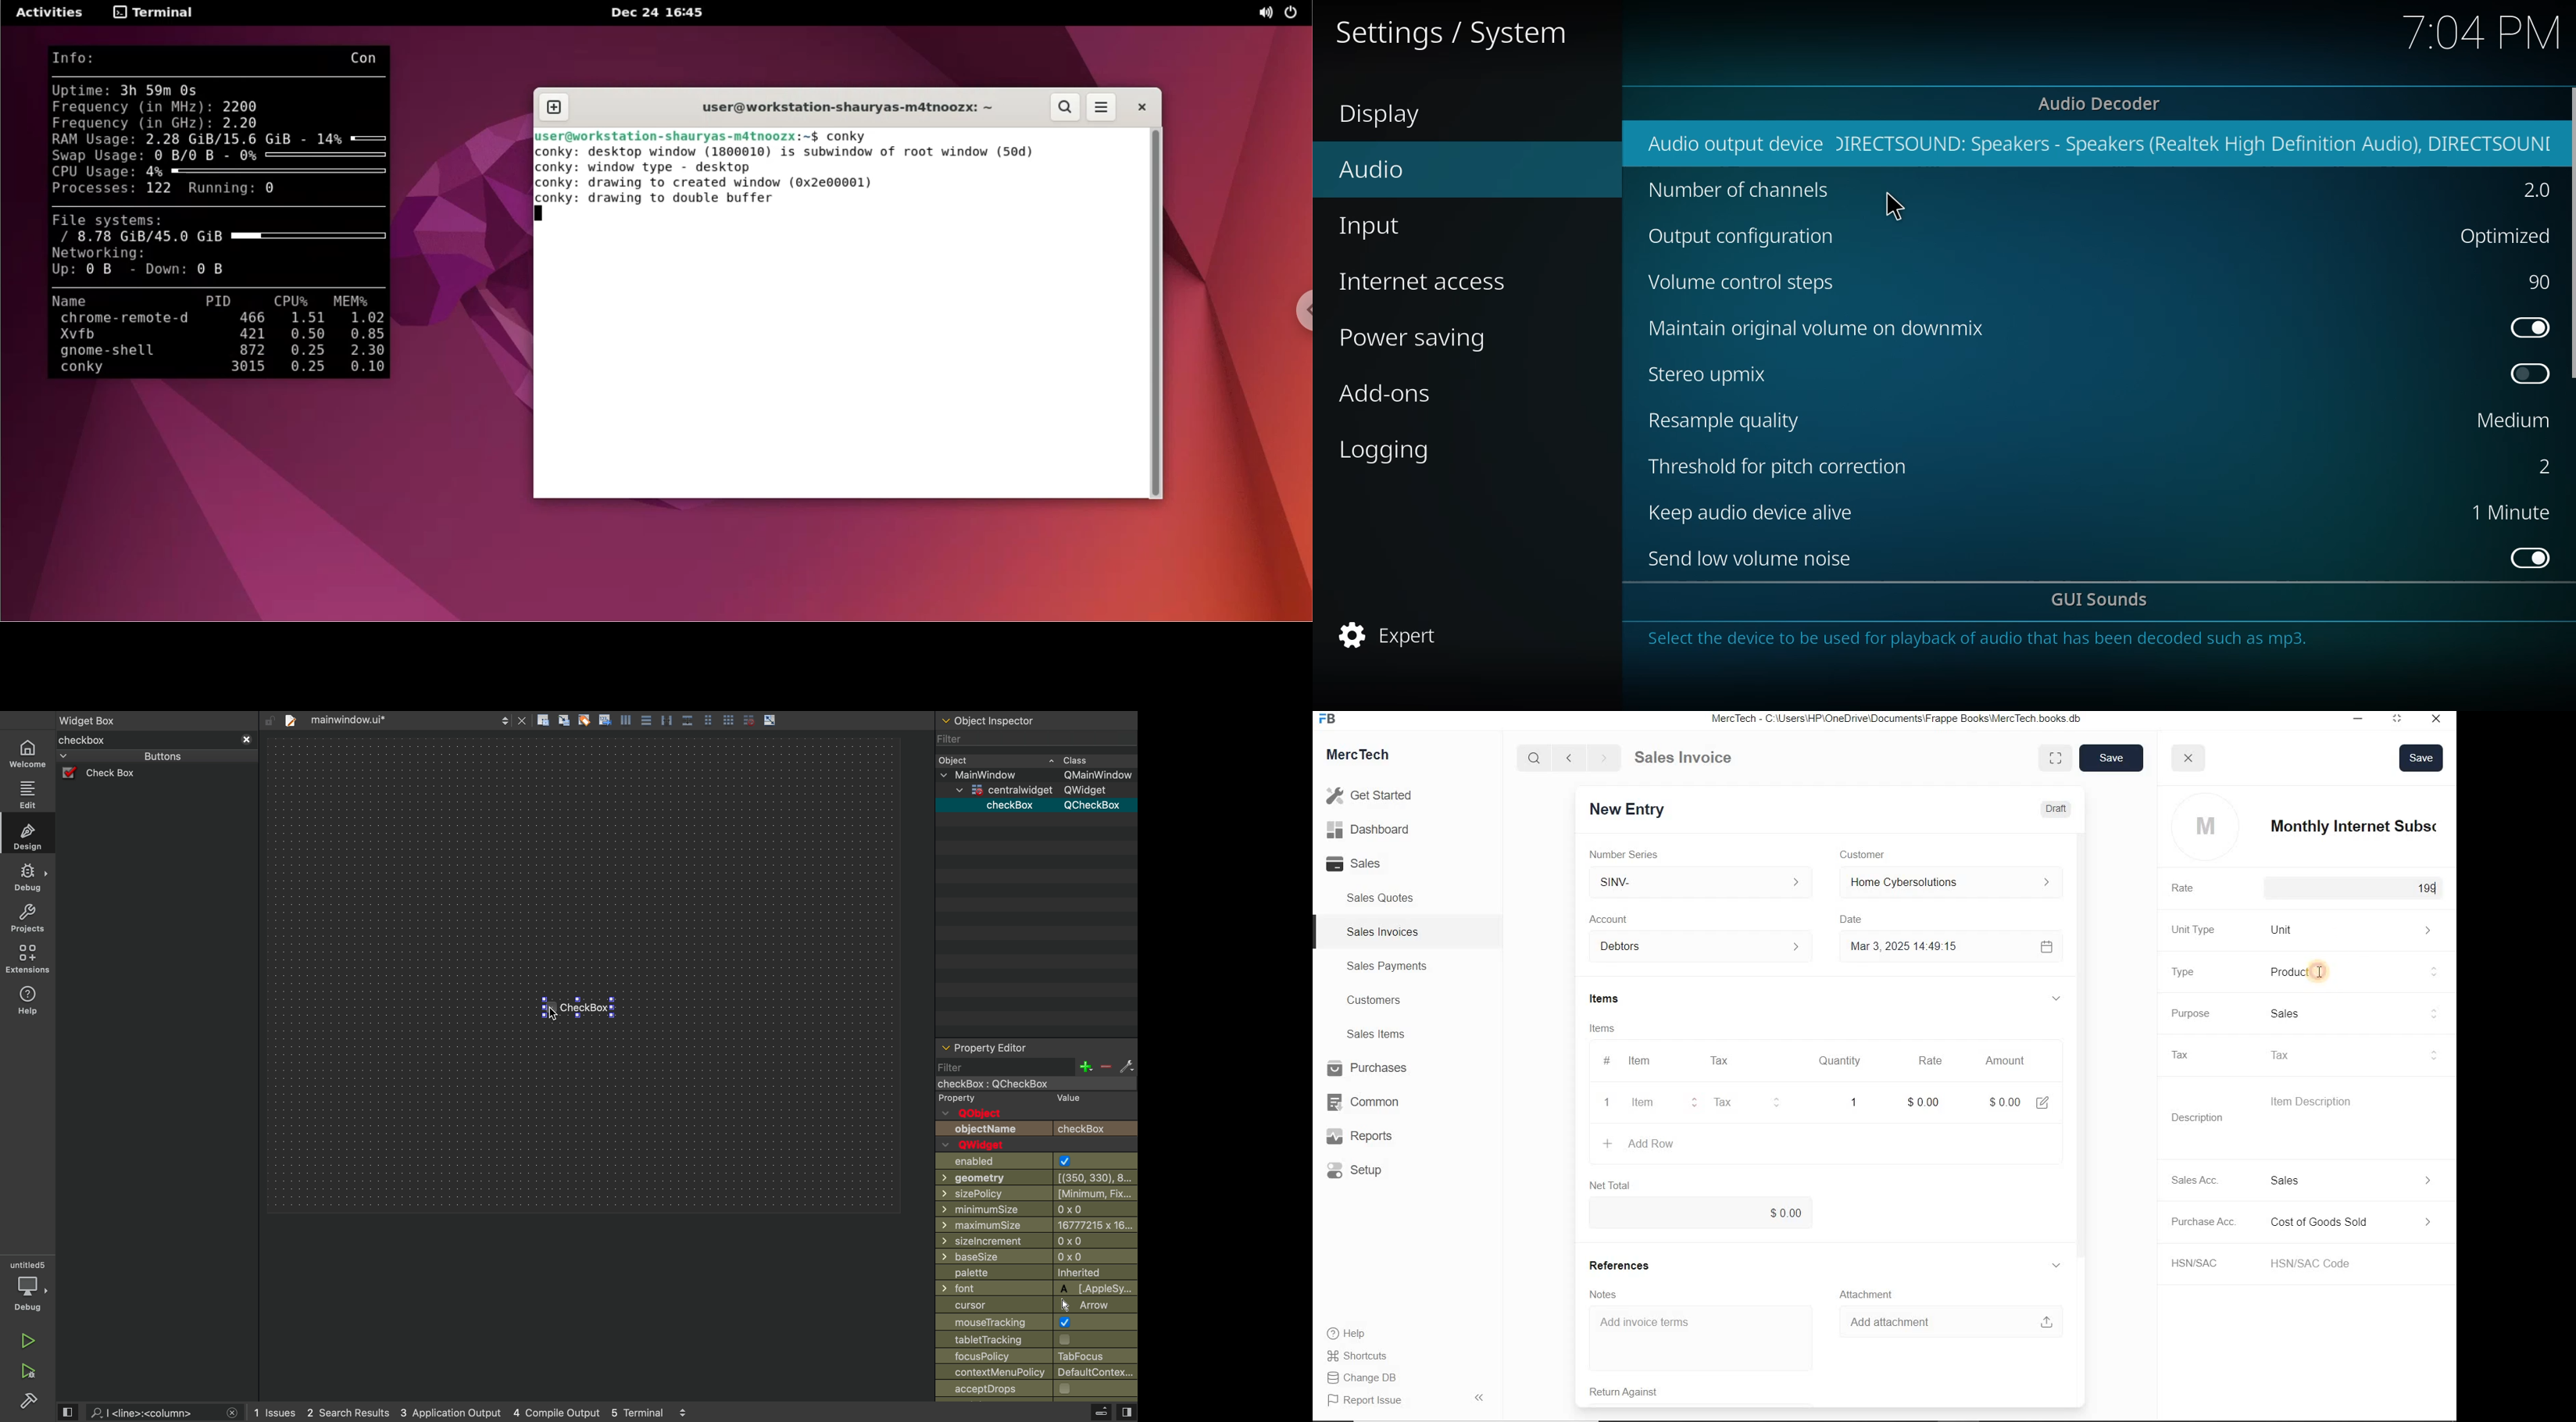 Image resolution: width=2576 pixels, height=1428 pixels. What do you see at coordinates (1898, 719) in the screenshot?
I see `MercTech - C:\Users\HP\OneDrive\Documents\Frappe Books\MercTech books db` at bounding box center [1898, 719].